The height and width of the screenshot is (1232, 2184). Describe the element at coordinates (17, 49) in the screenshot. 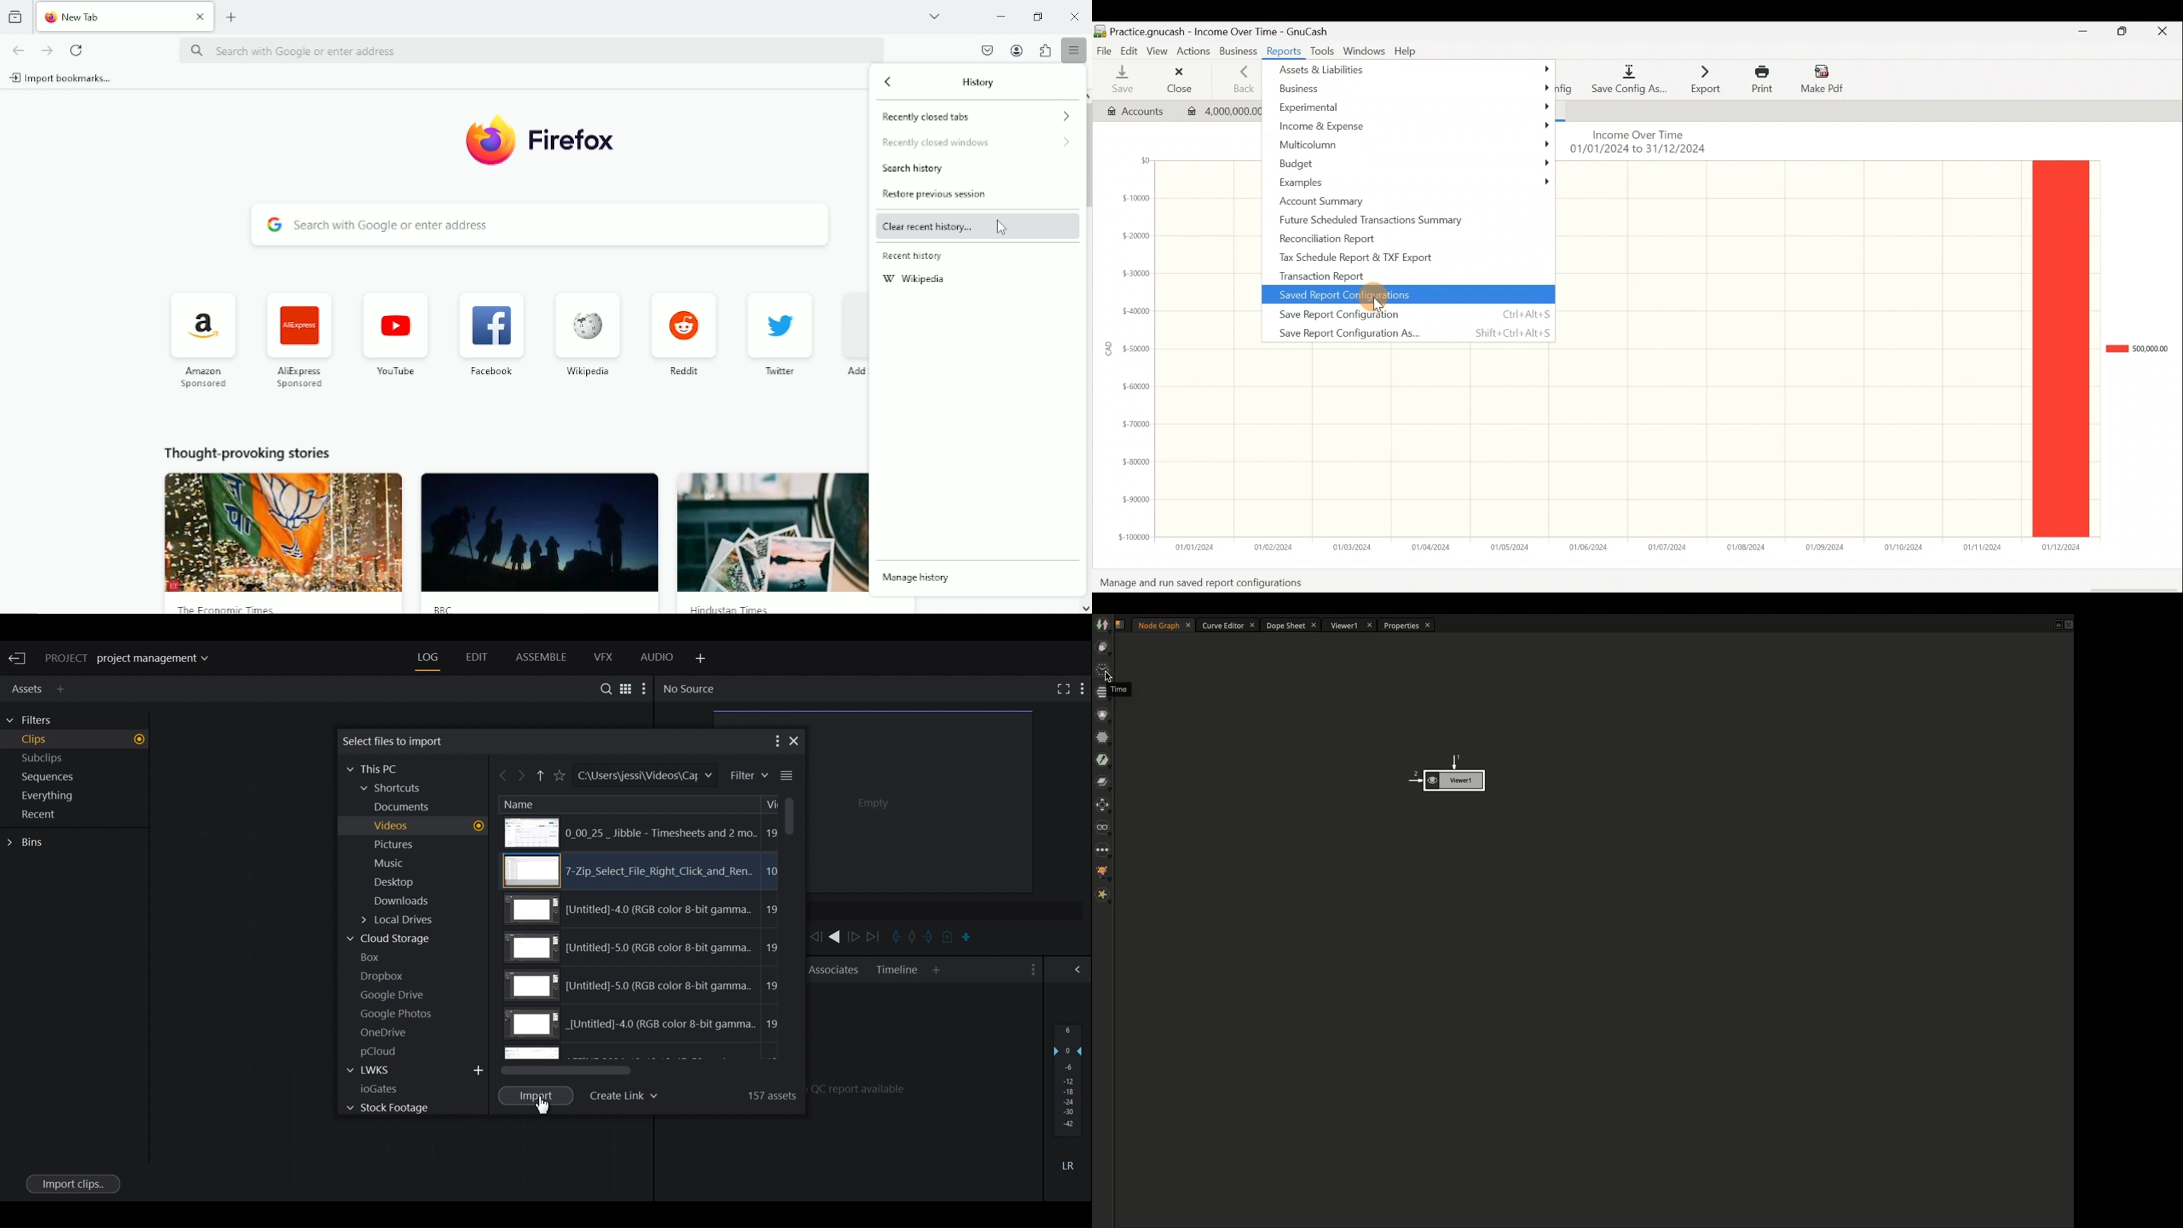

I see `go back` at that location.